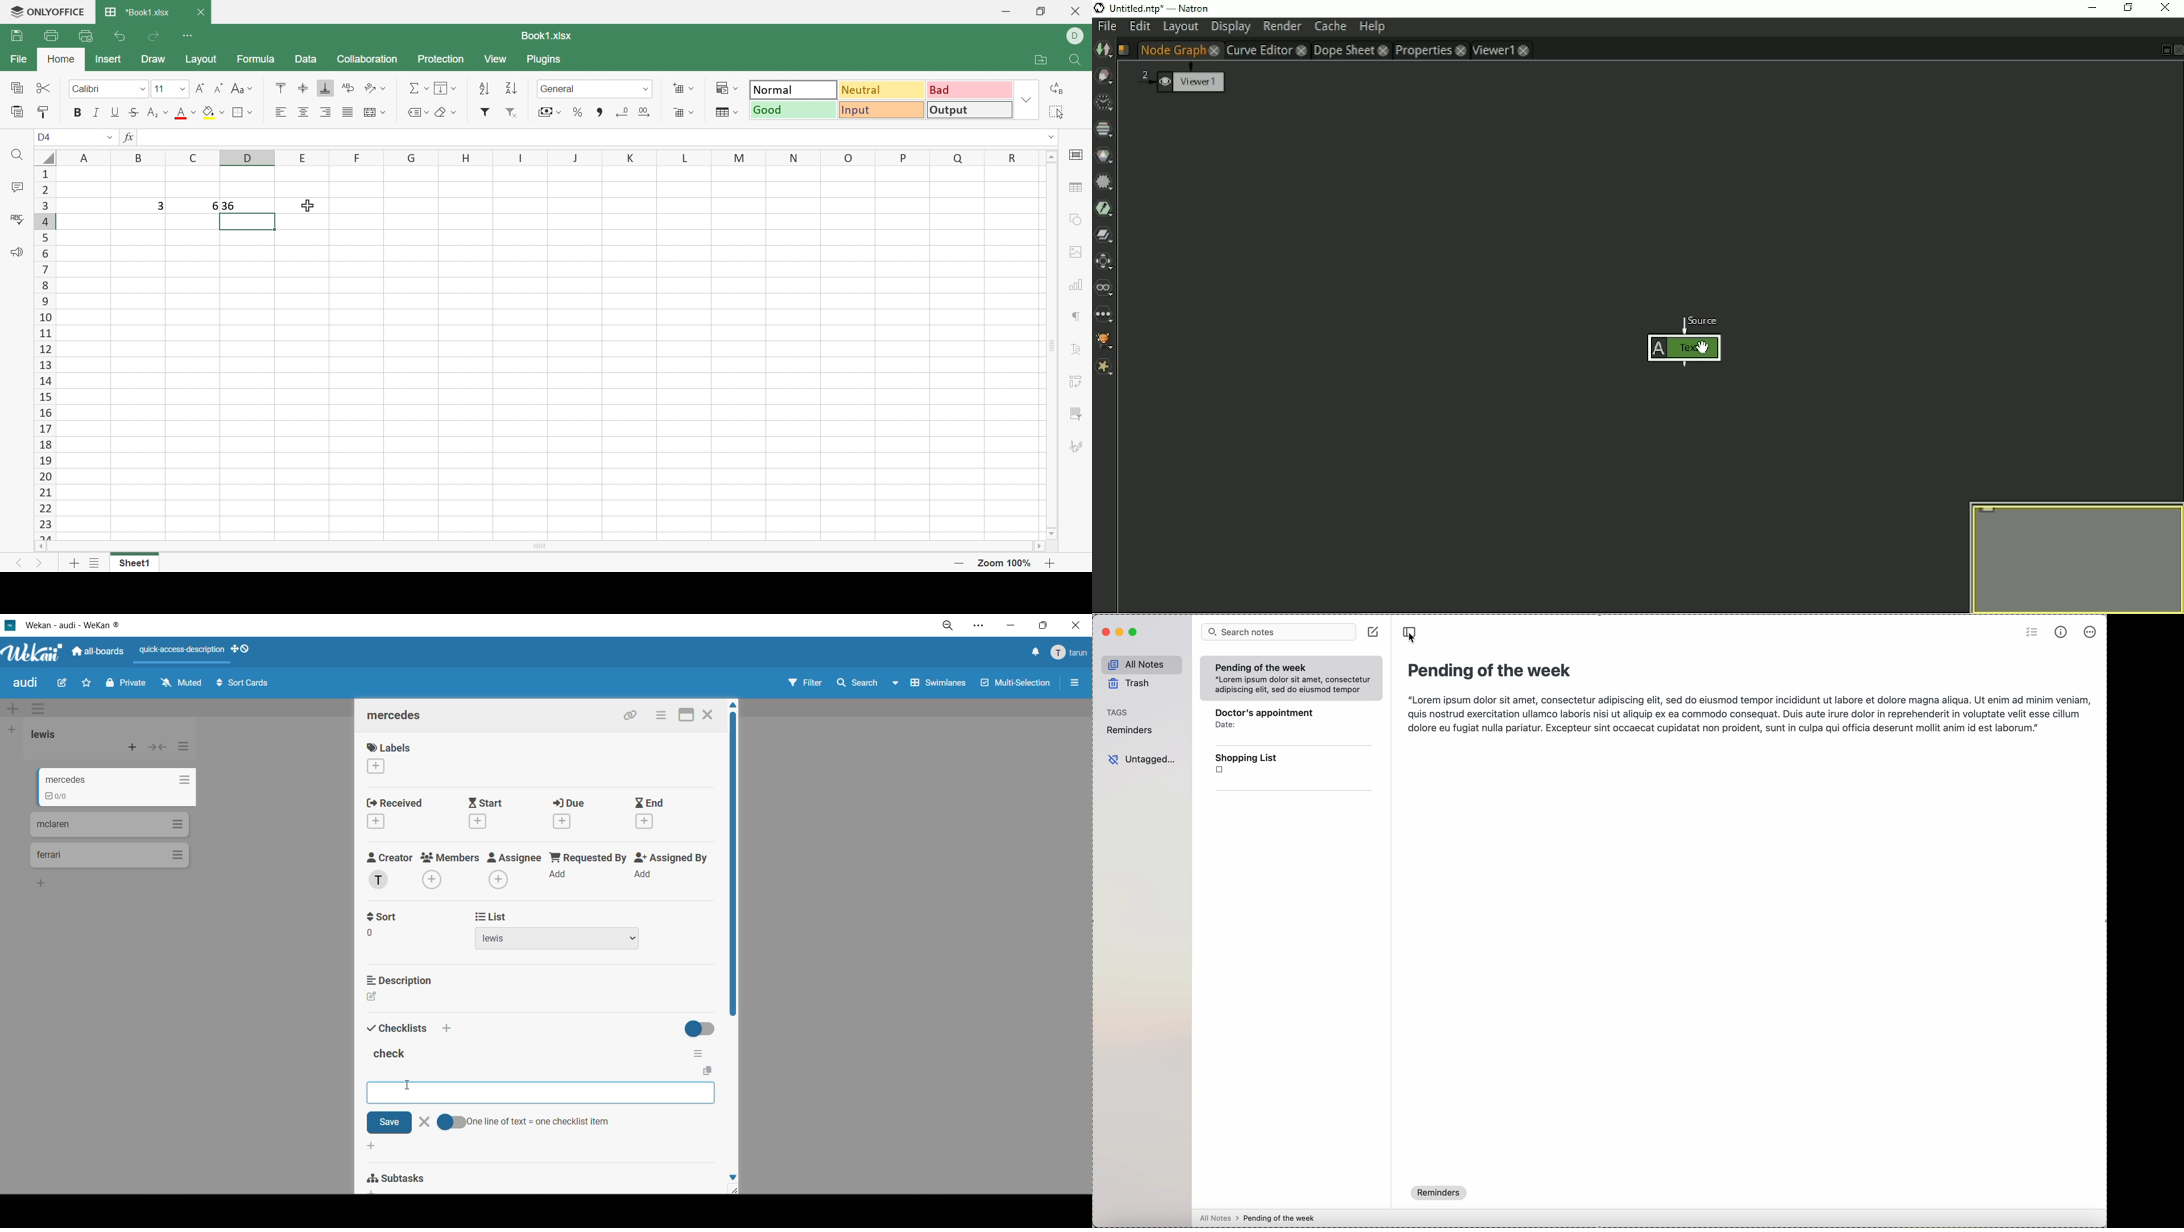 This screenshot has width=2184, height=1232. I want to click on Customize Quick Access Toolbar, so click(187, 35).